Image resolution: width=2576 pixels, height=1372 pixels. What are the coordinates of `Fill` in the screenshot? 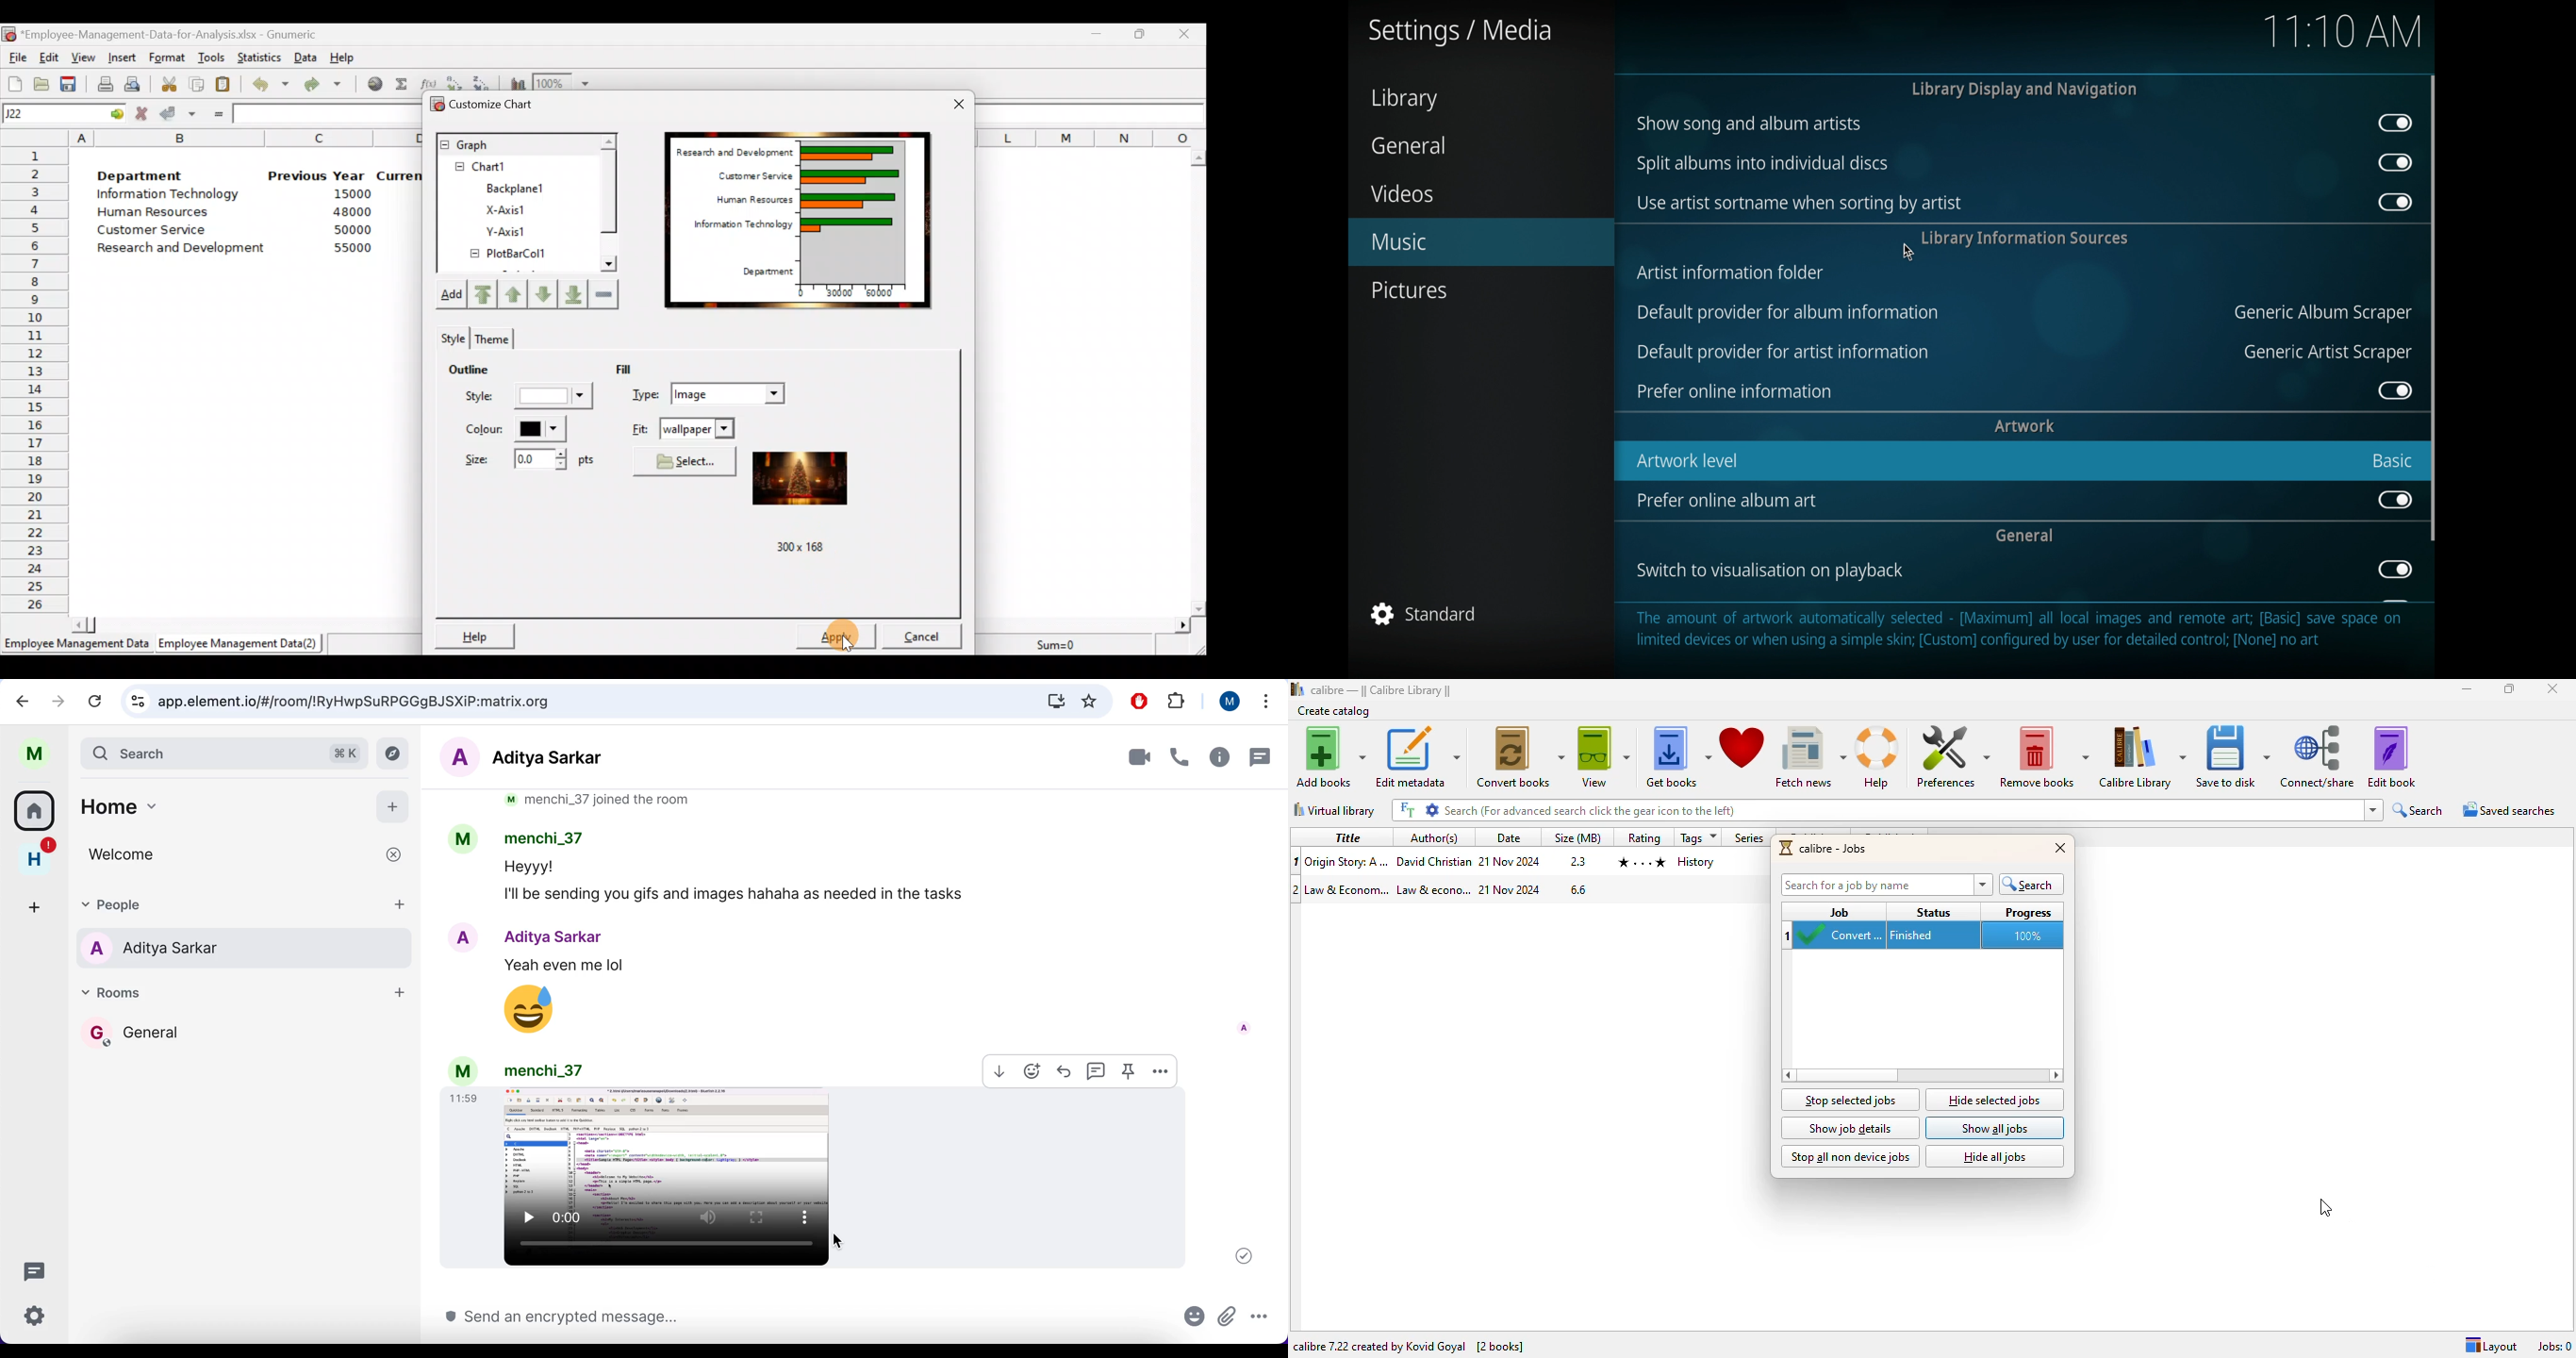 It's located at (639, 368).